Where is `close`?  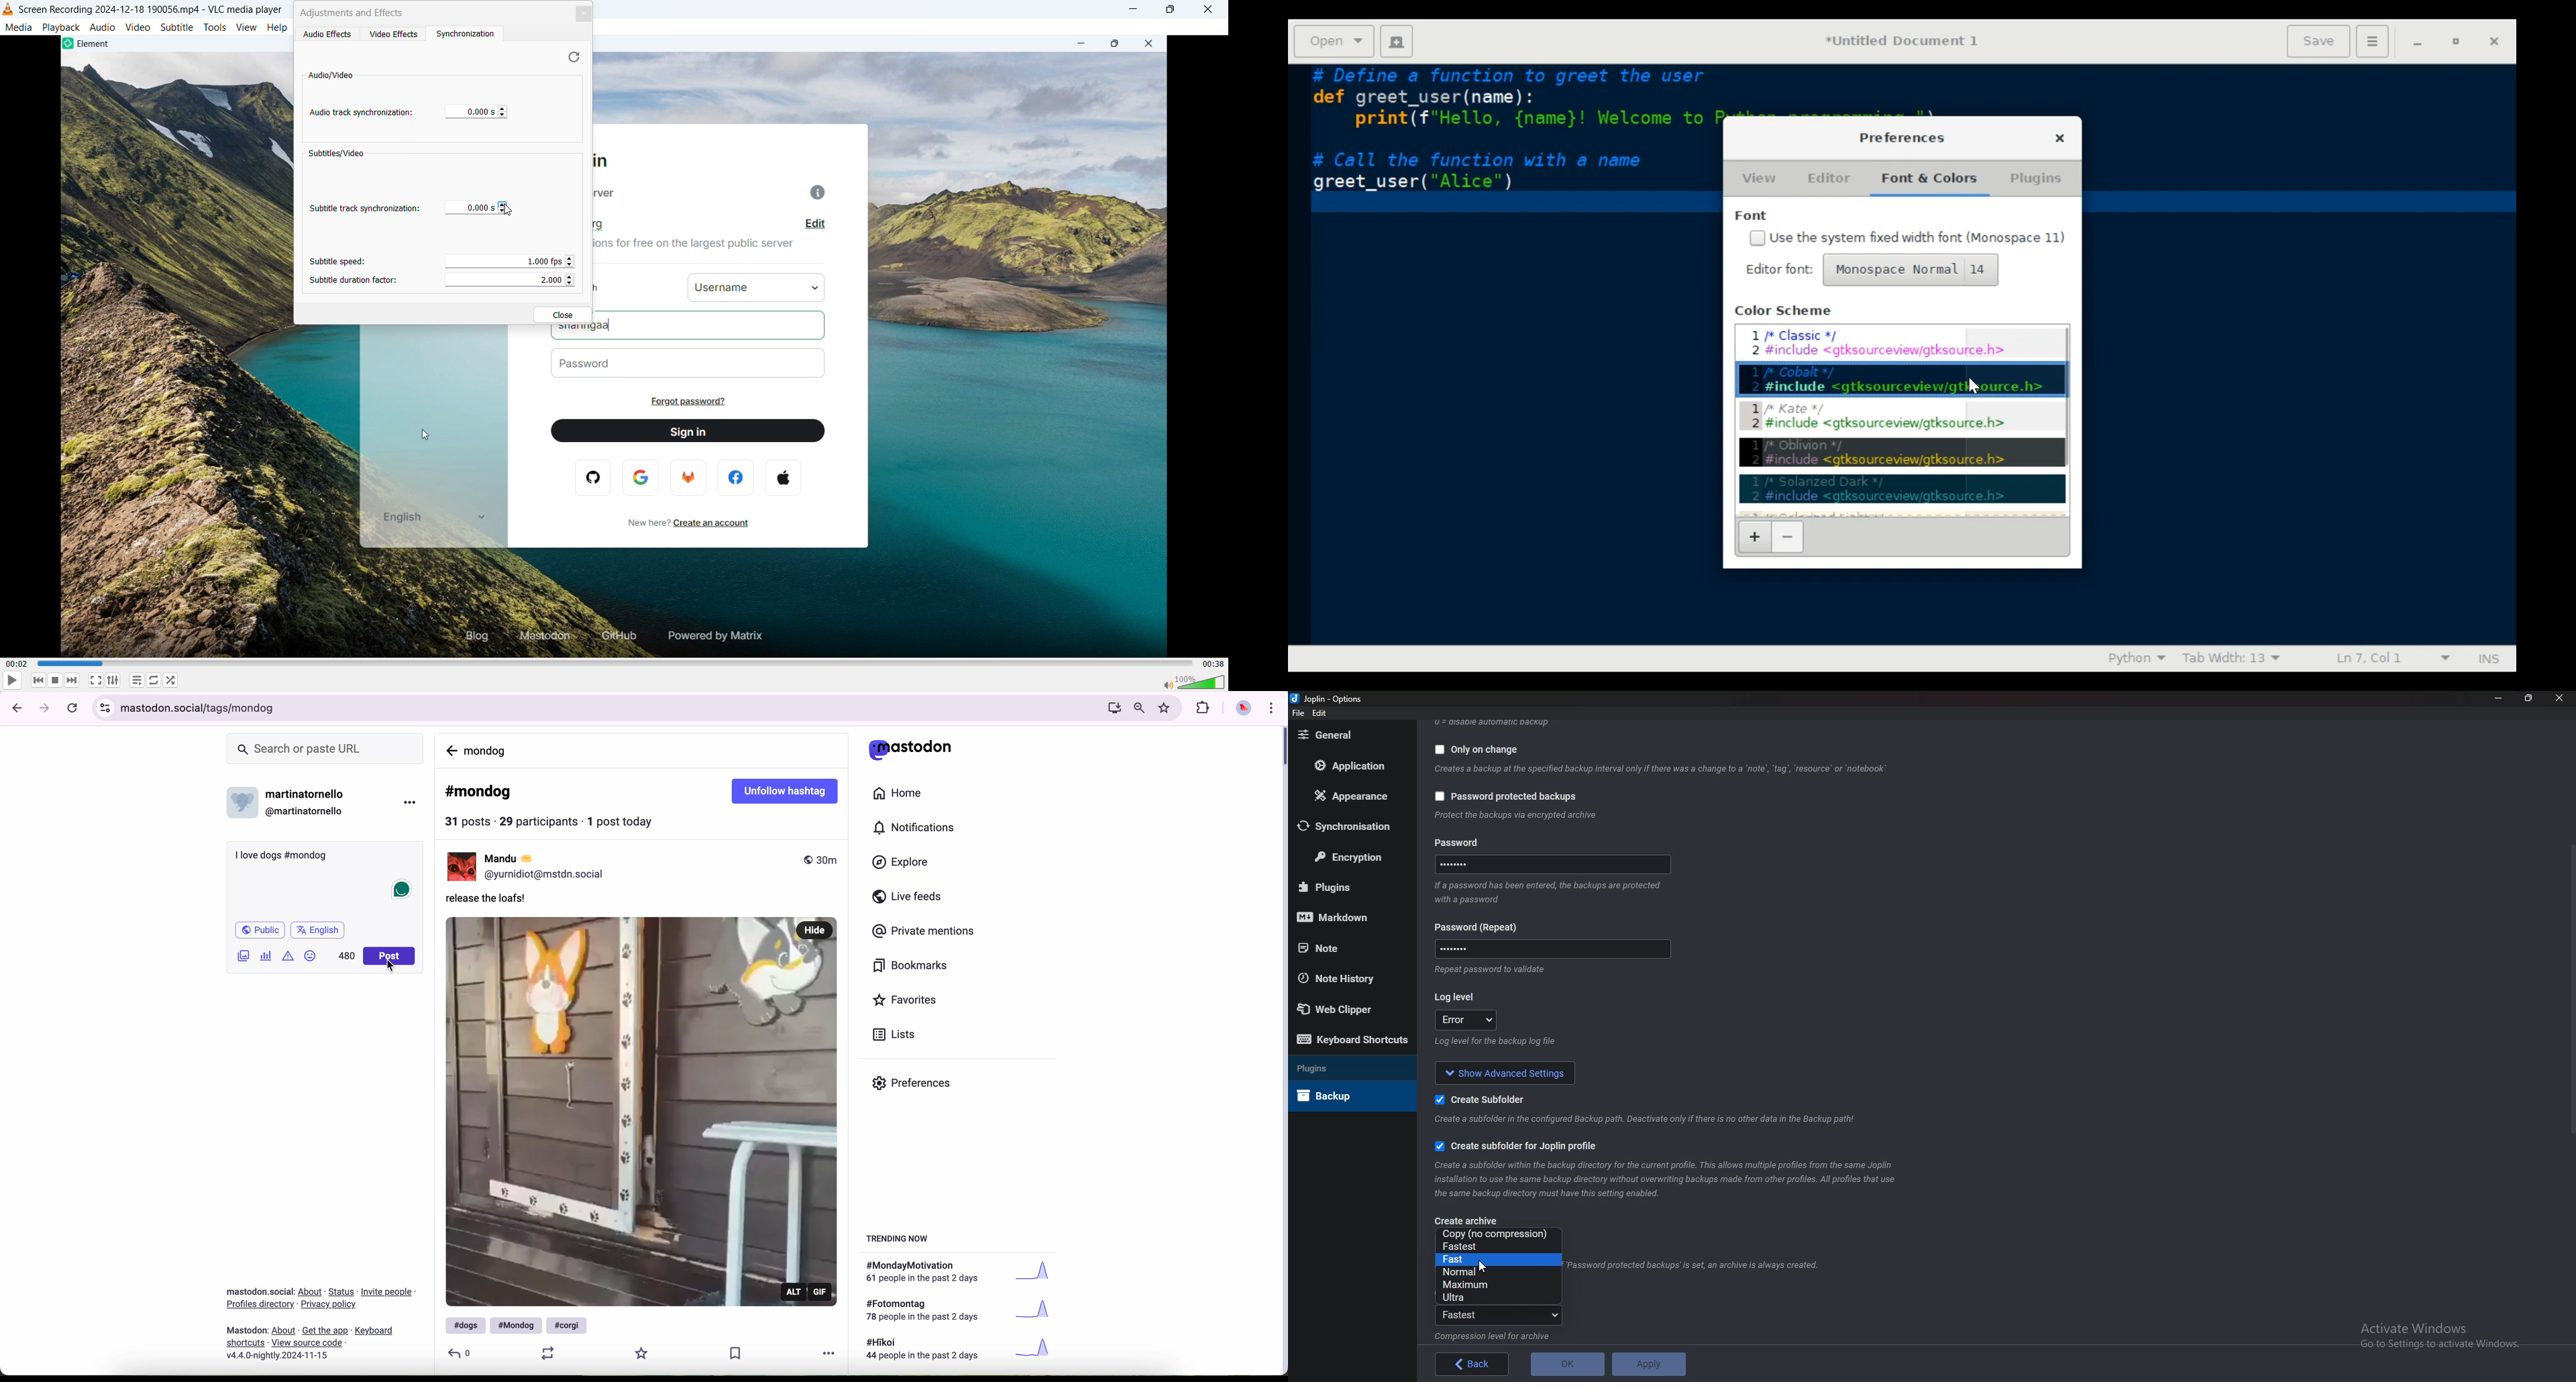 close is located at coordinates (562, 314).